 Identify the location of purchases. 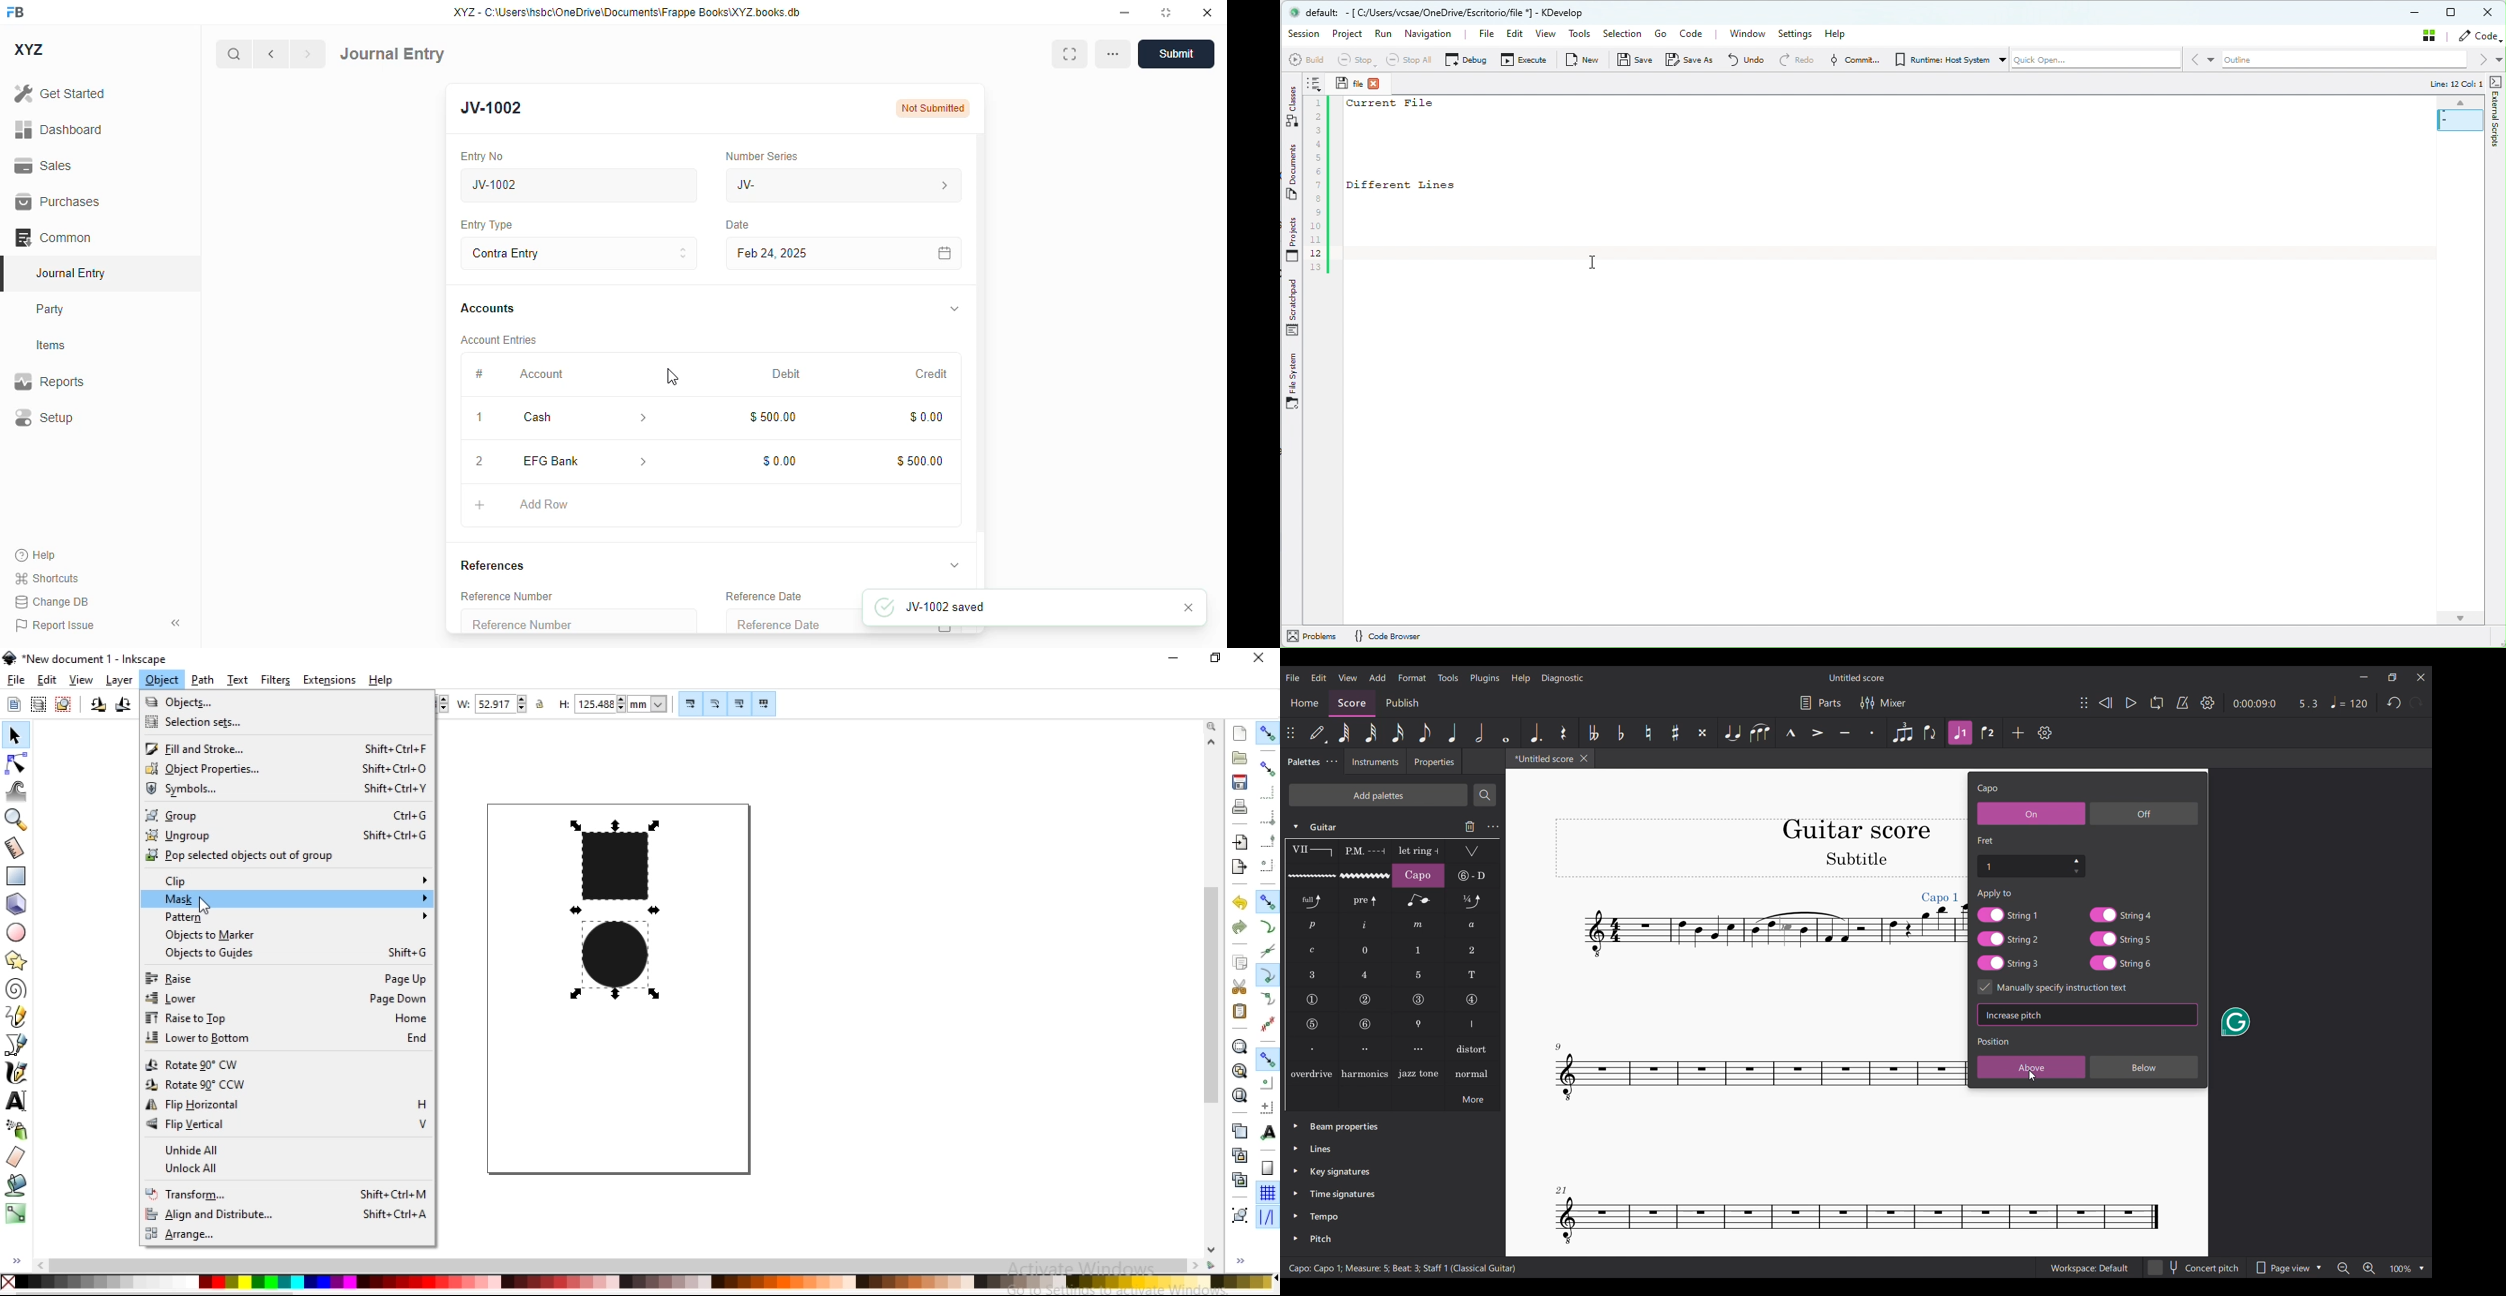
(59, 202).